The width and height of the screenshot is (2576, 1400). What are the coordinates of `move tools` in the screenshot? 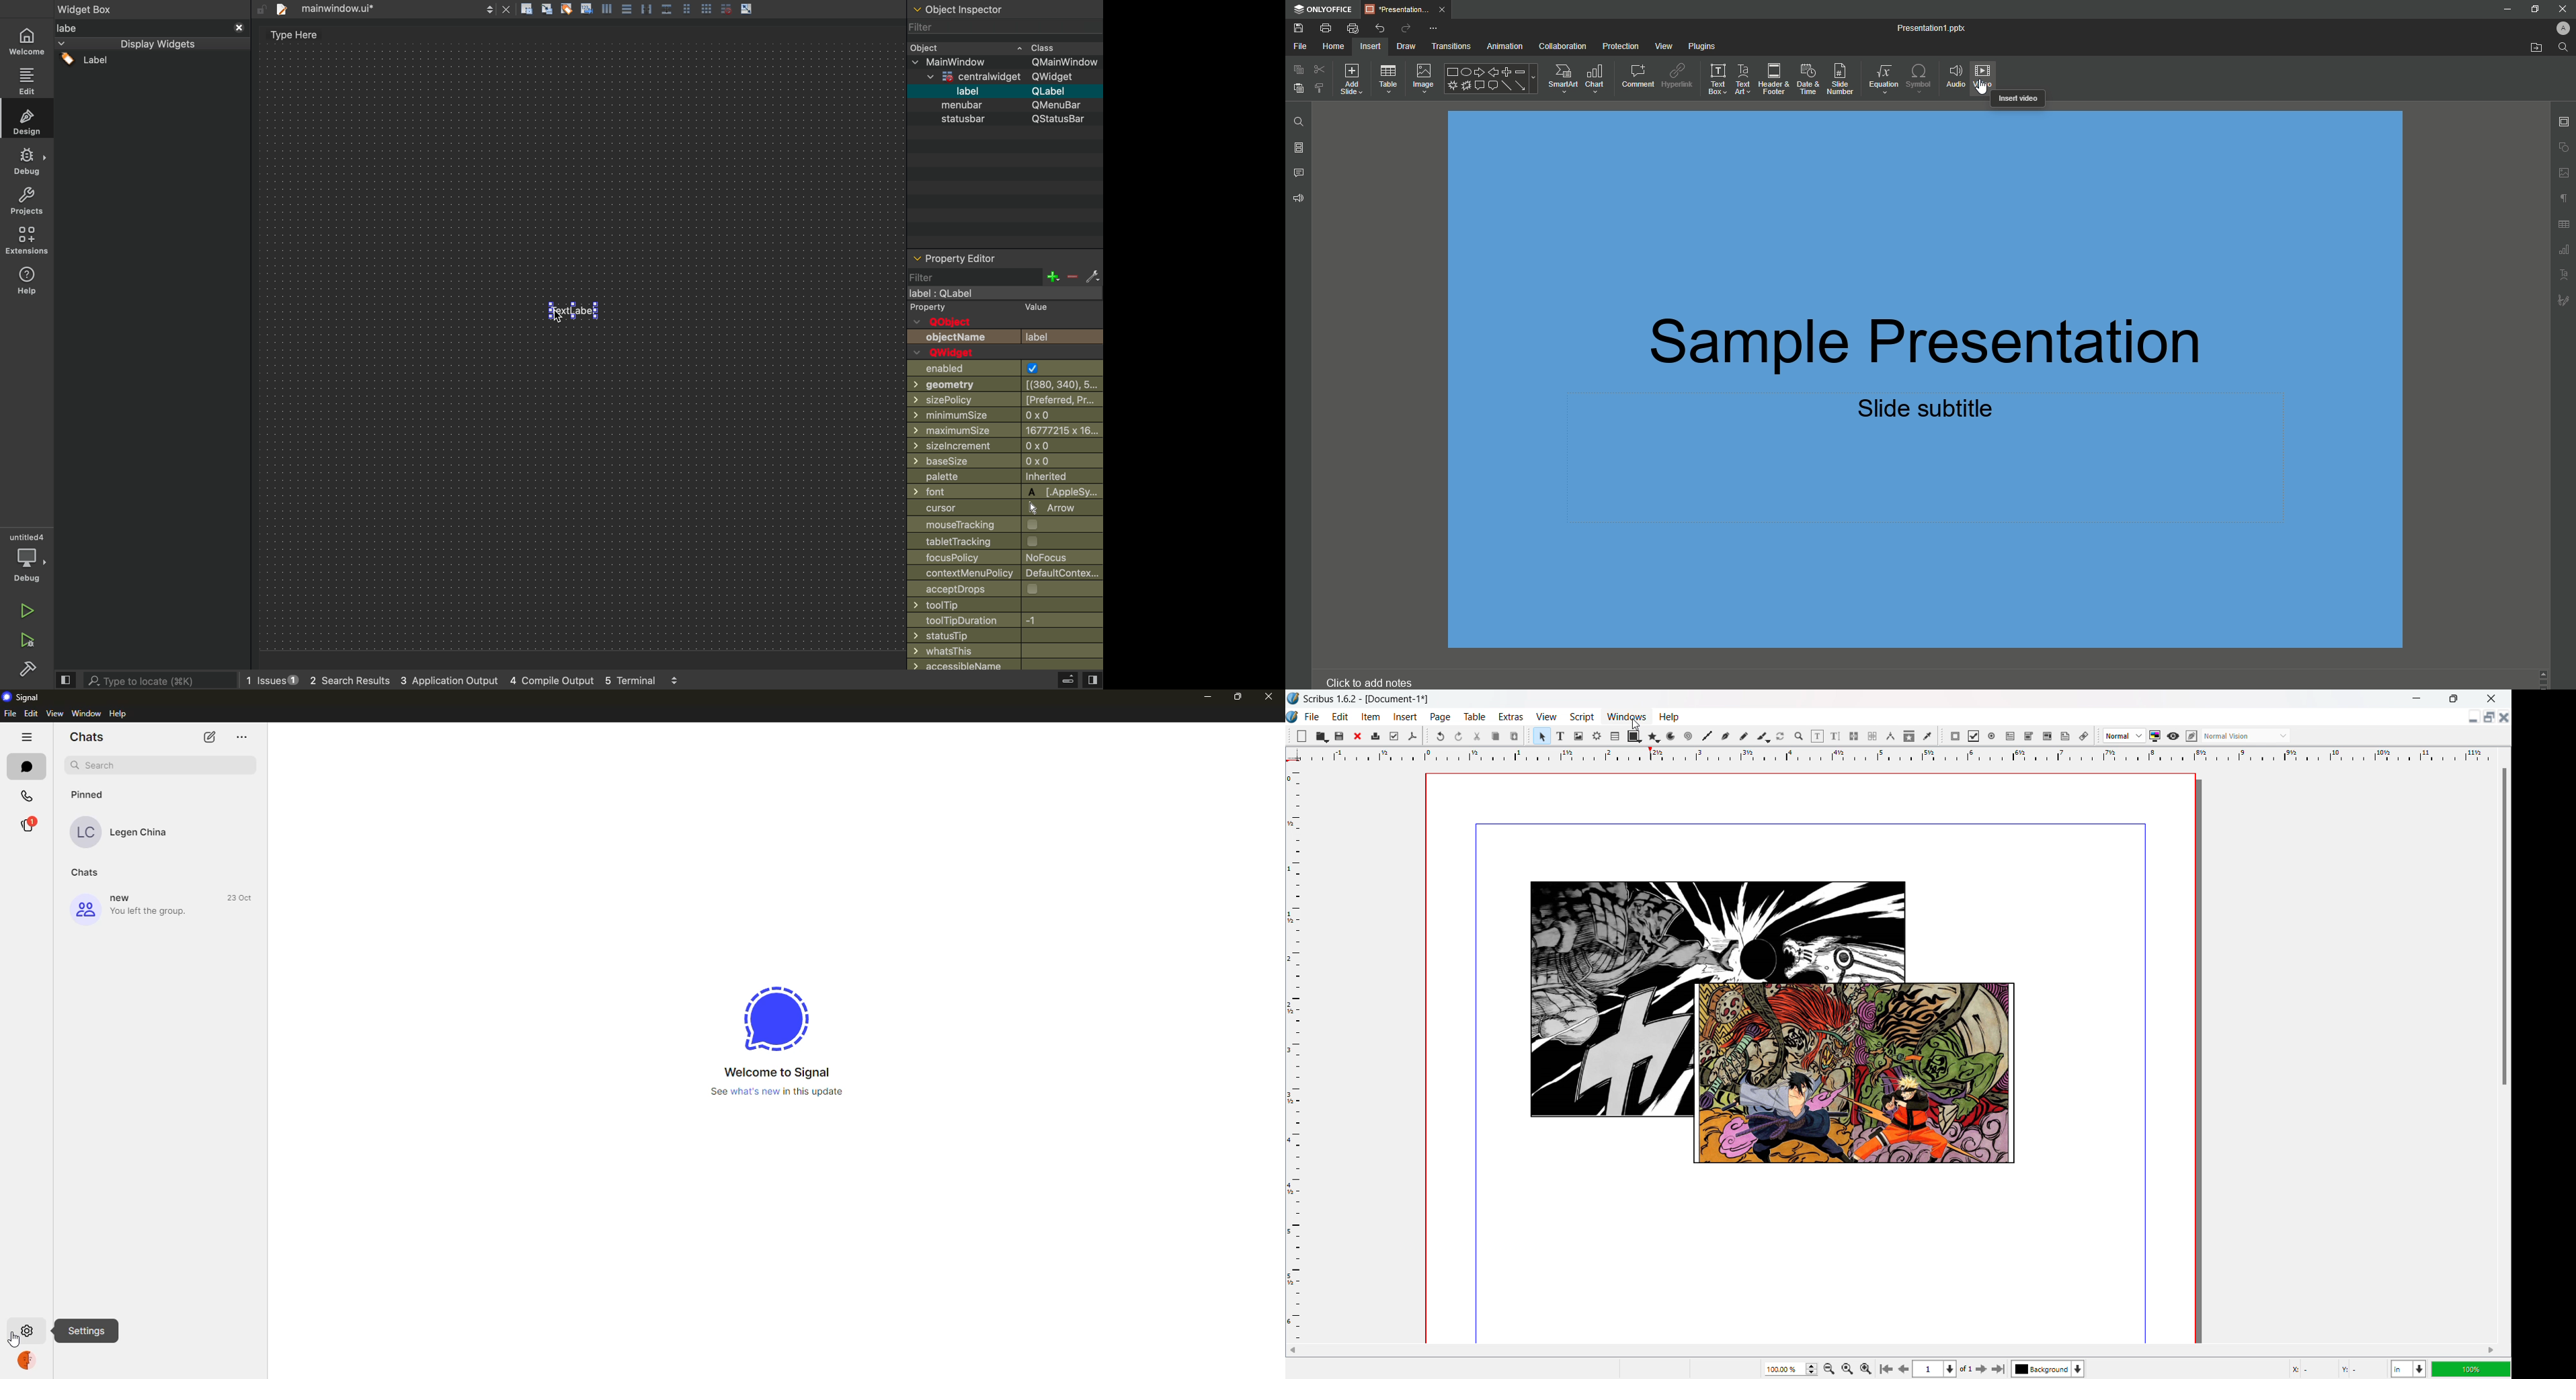 It's located at (1290, 735).